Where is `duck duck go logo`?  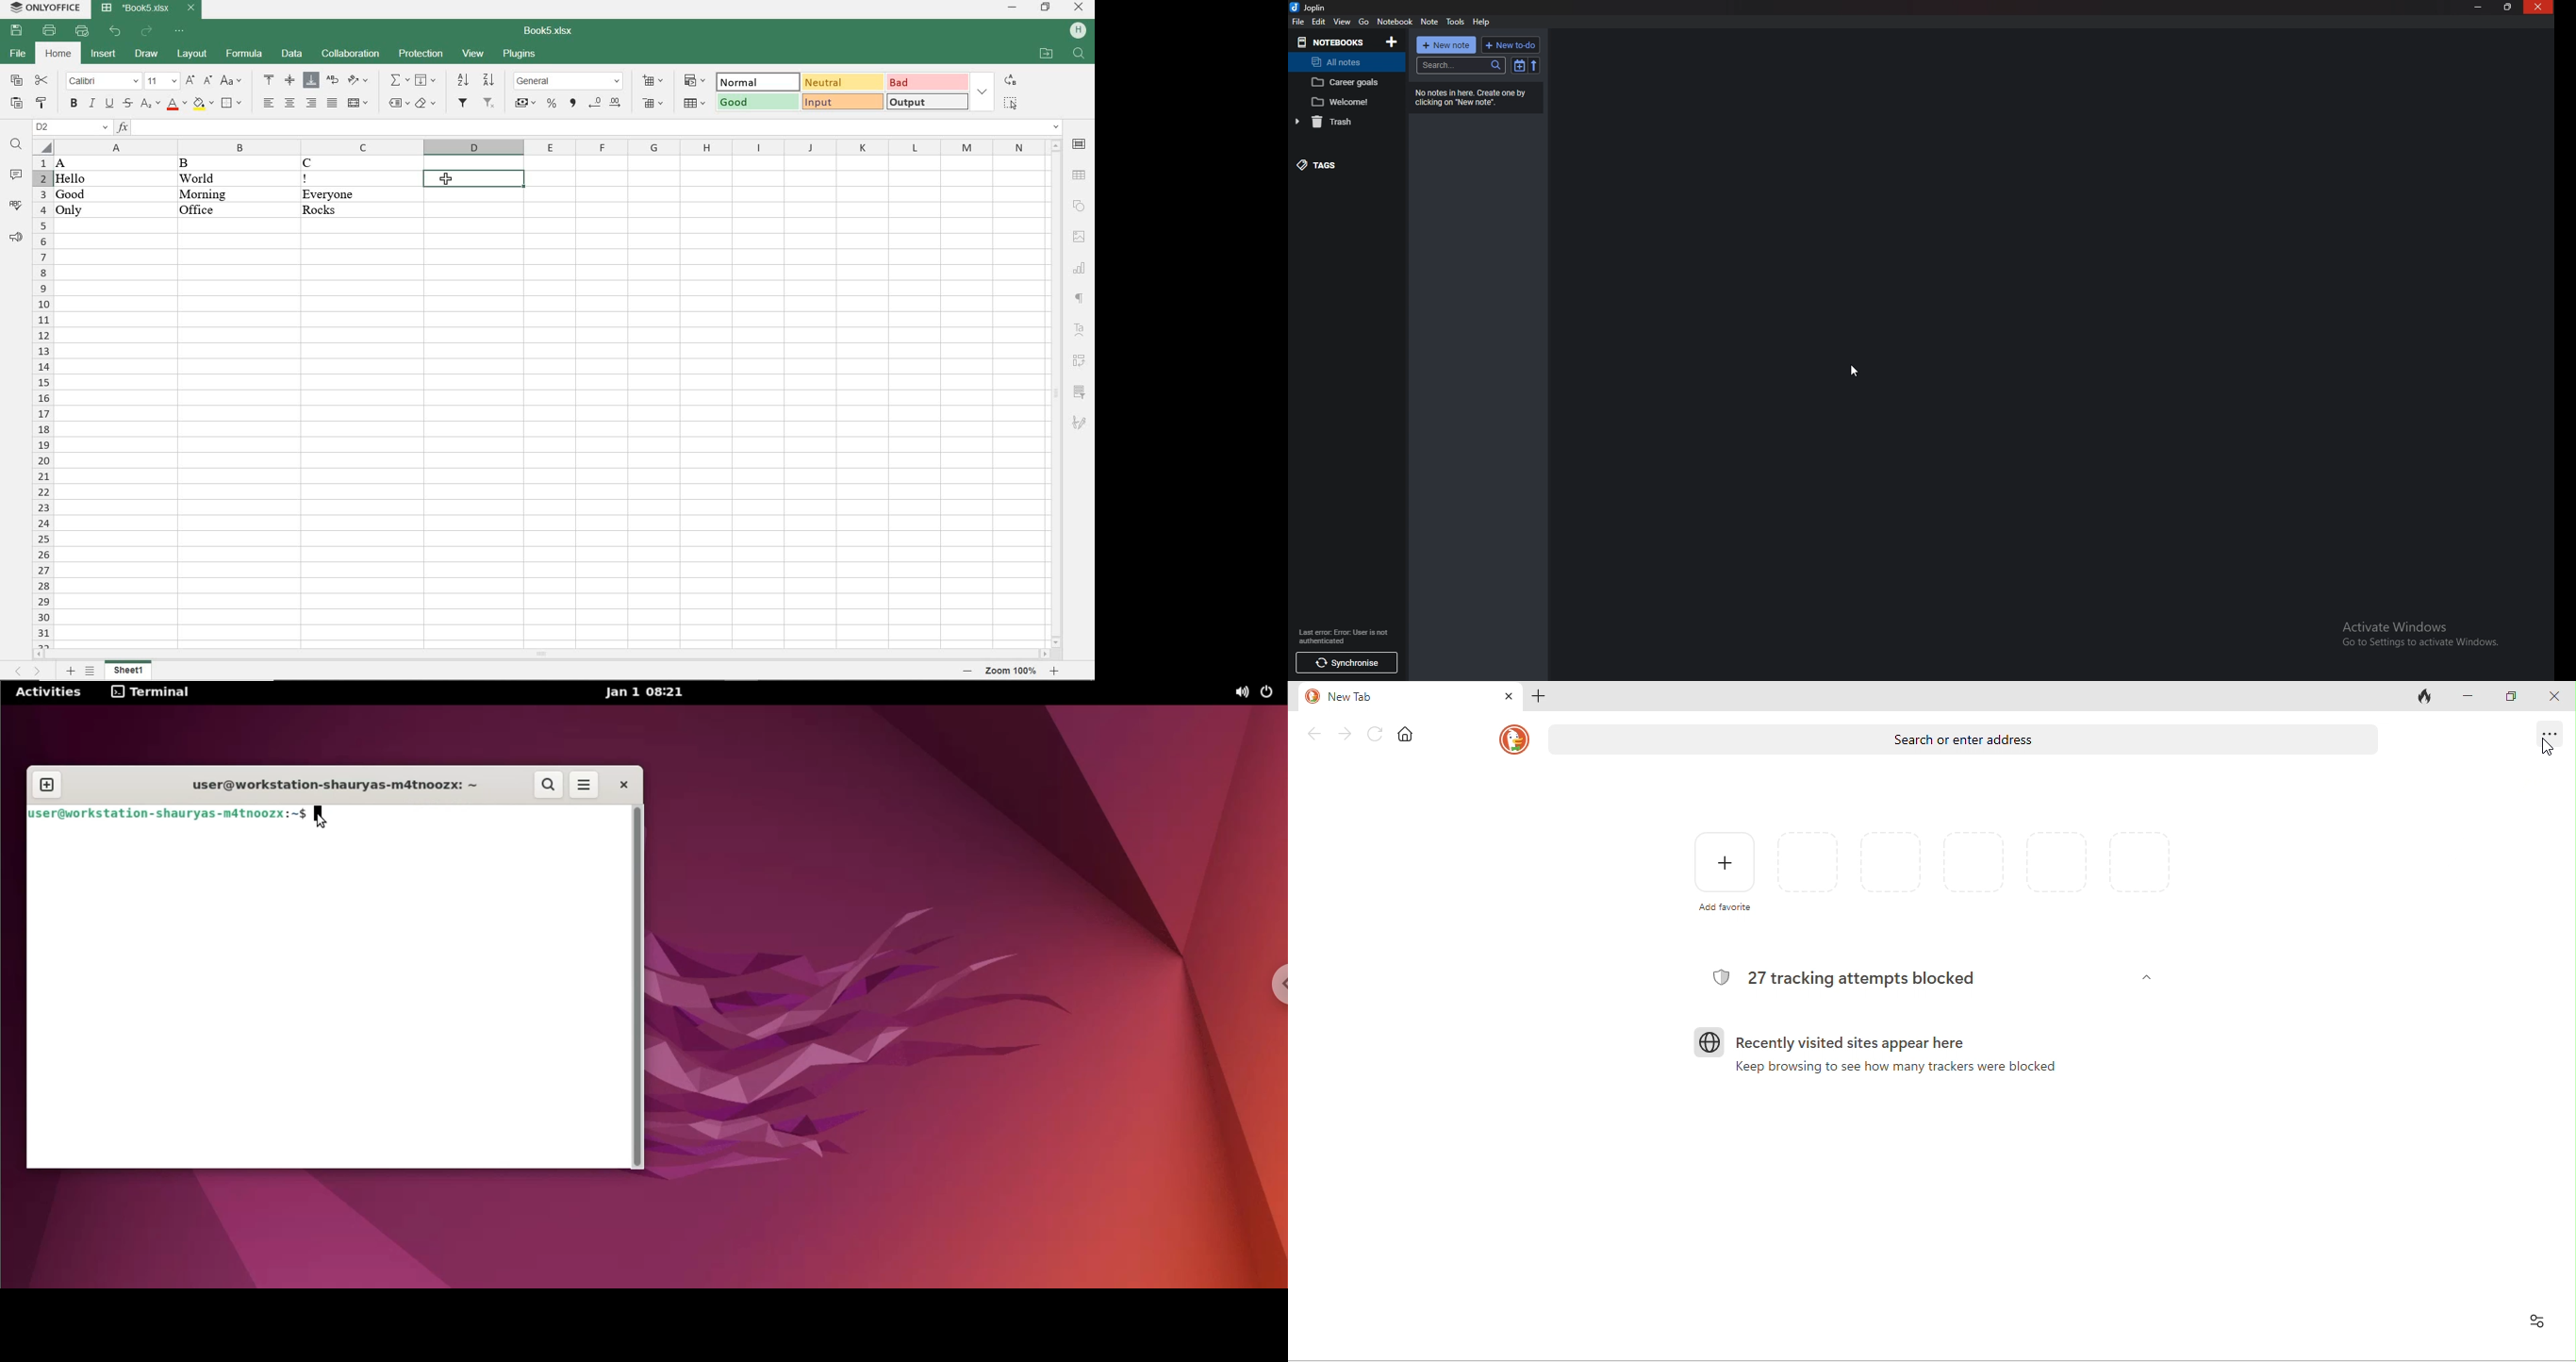
duck duck go logo is located at coordinates (1514, 739).